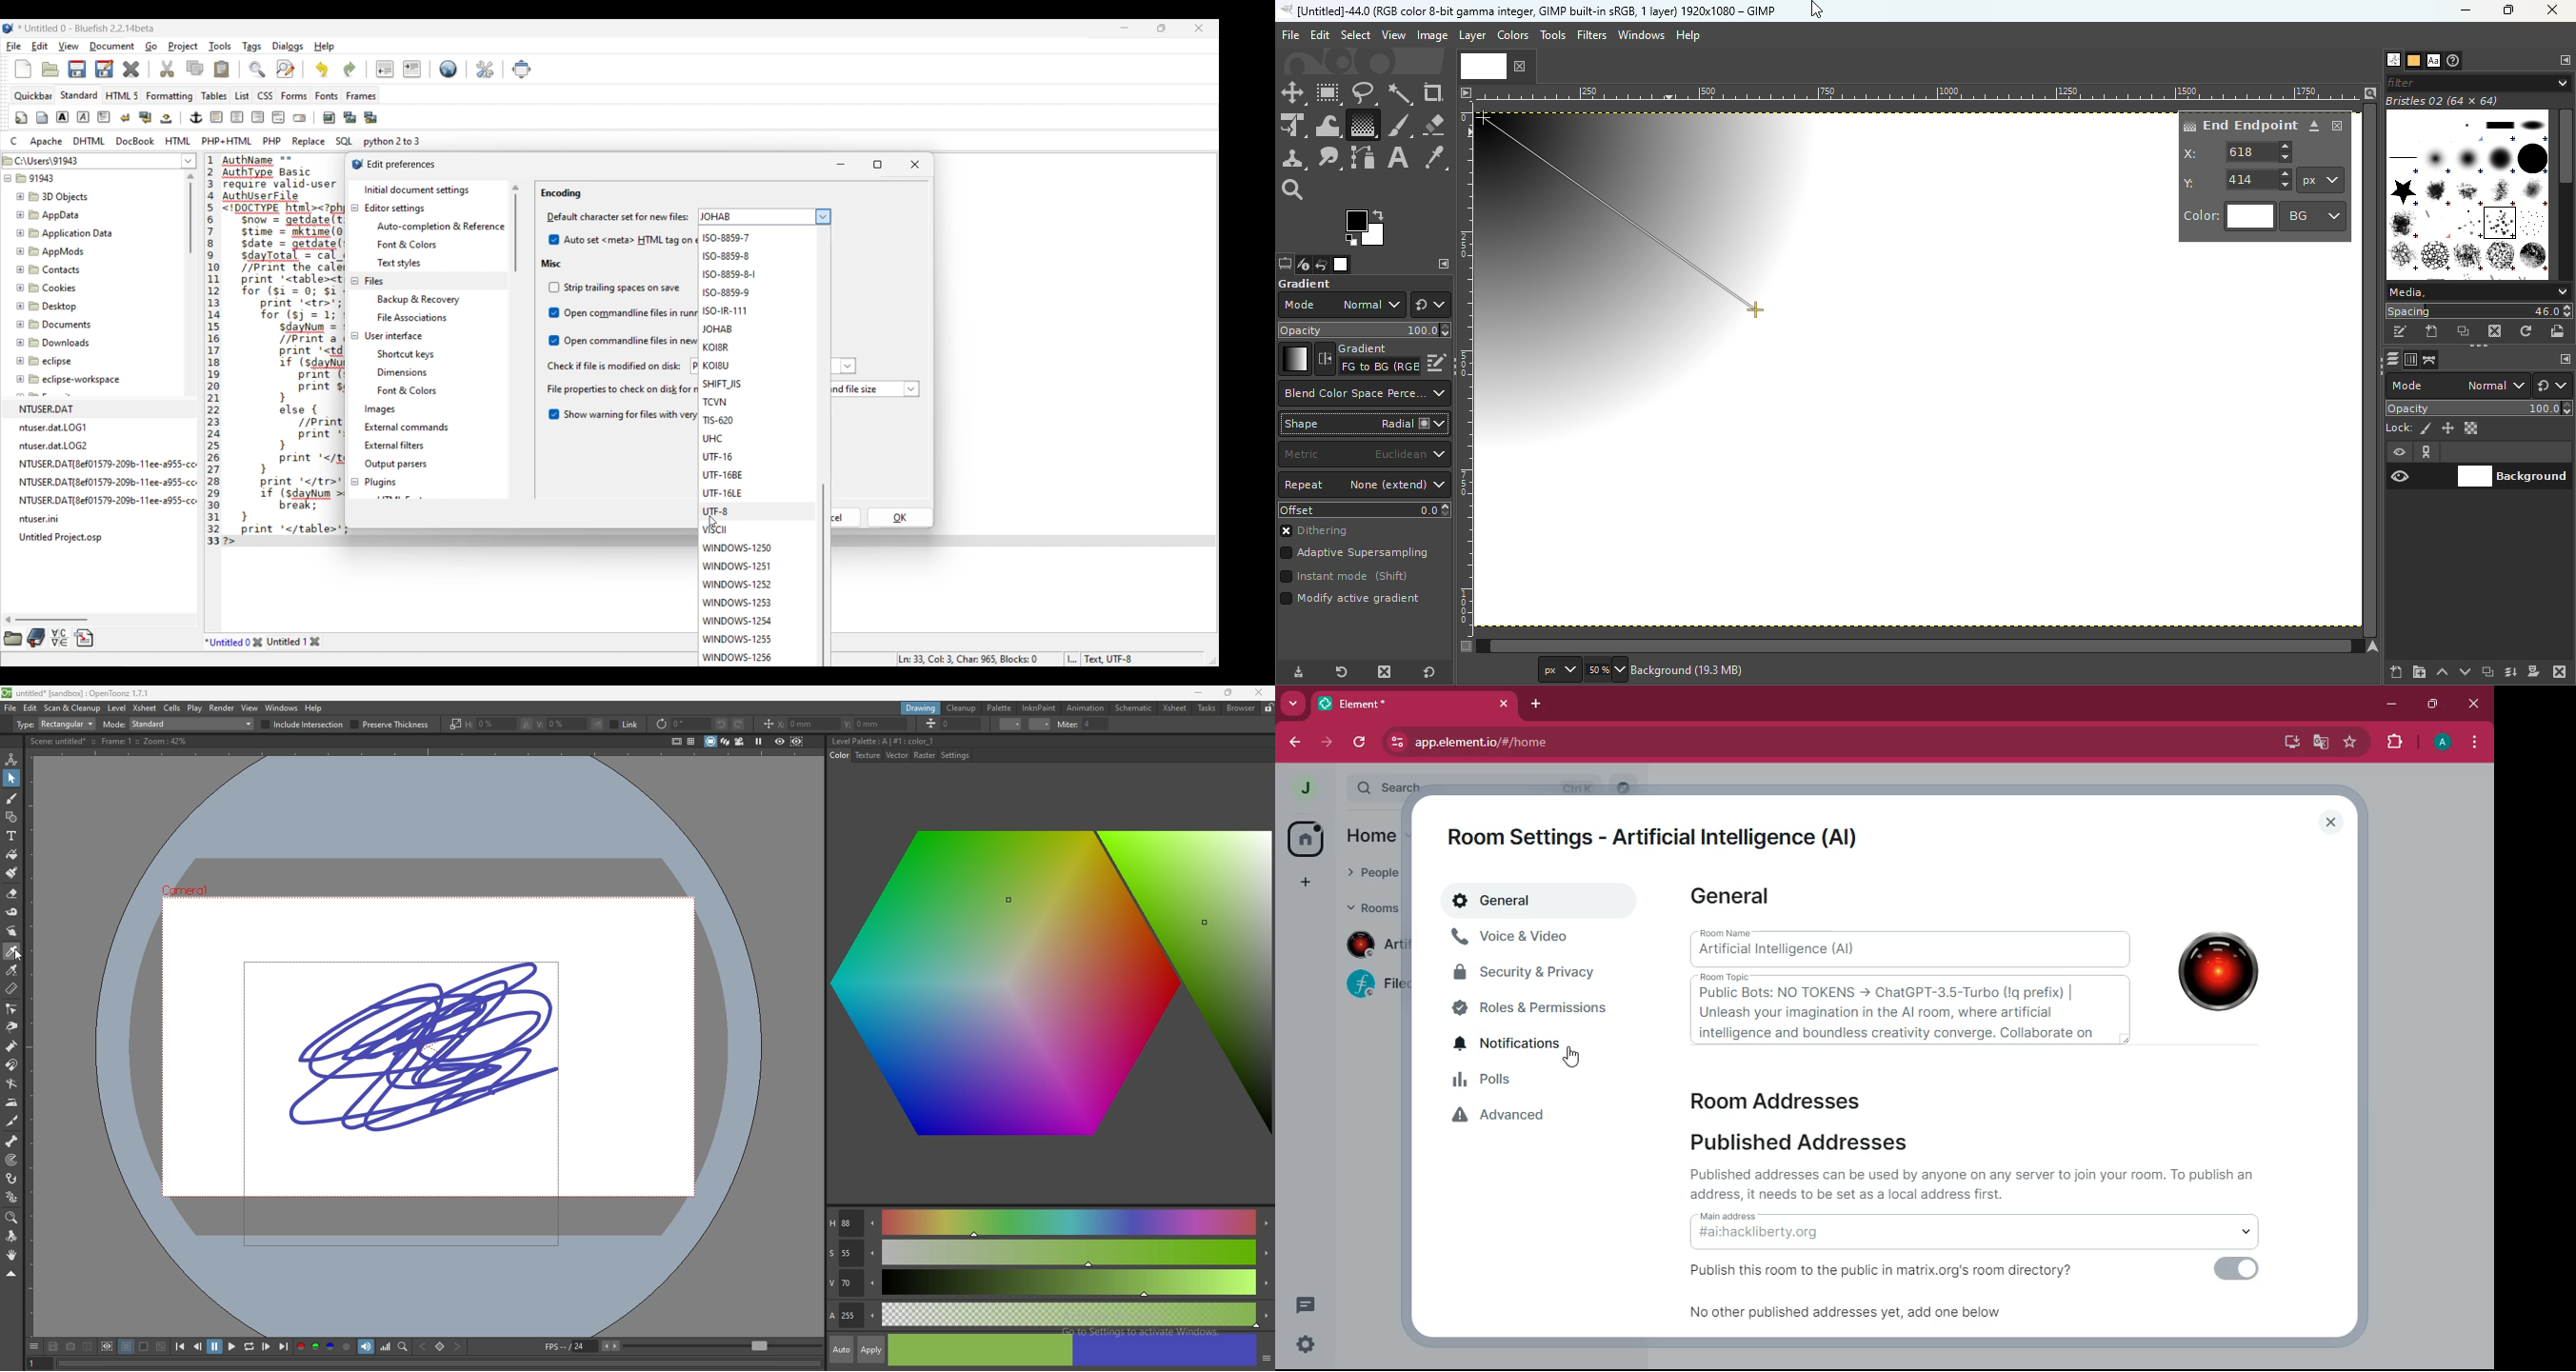 This screenshot has height=1372, width=2576. Describe the element at coordinates (215, 1346) in the screenshot. I see `pause` at that location.